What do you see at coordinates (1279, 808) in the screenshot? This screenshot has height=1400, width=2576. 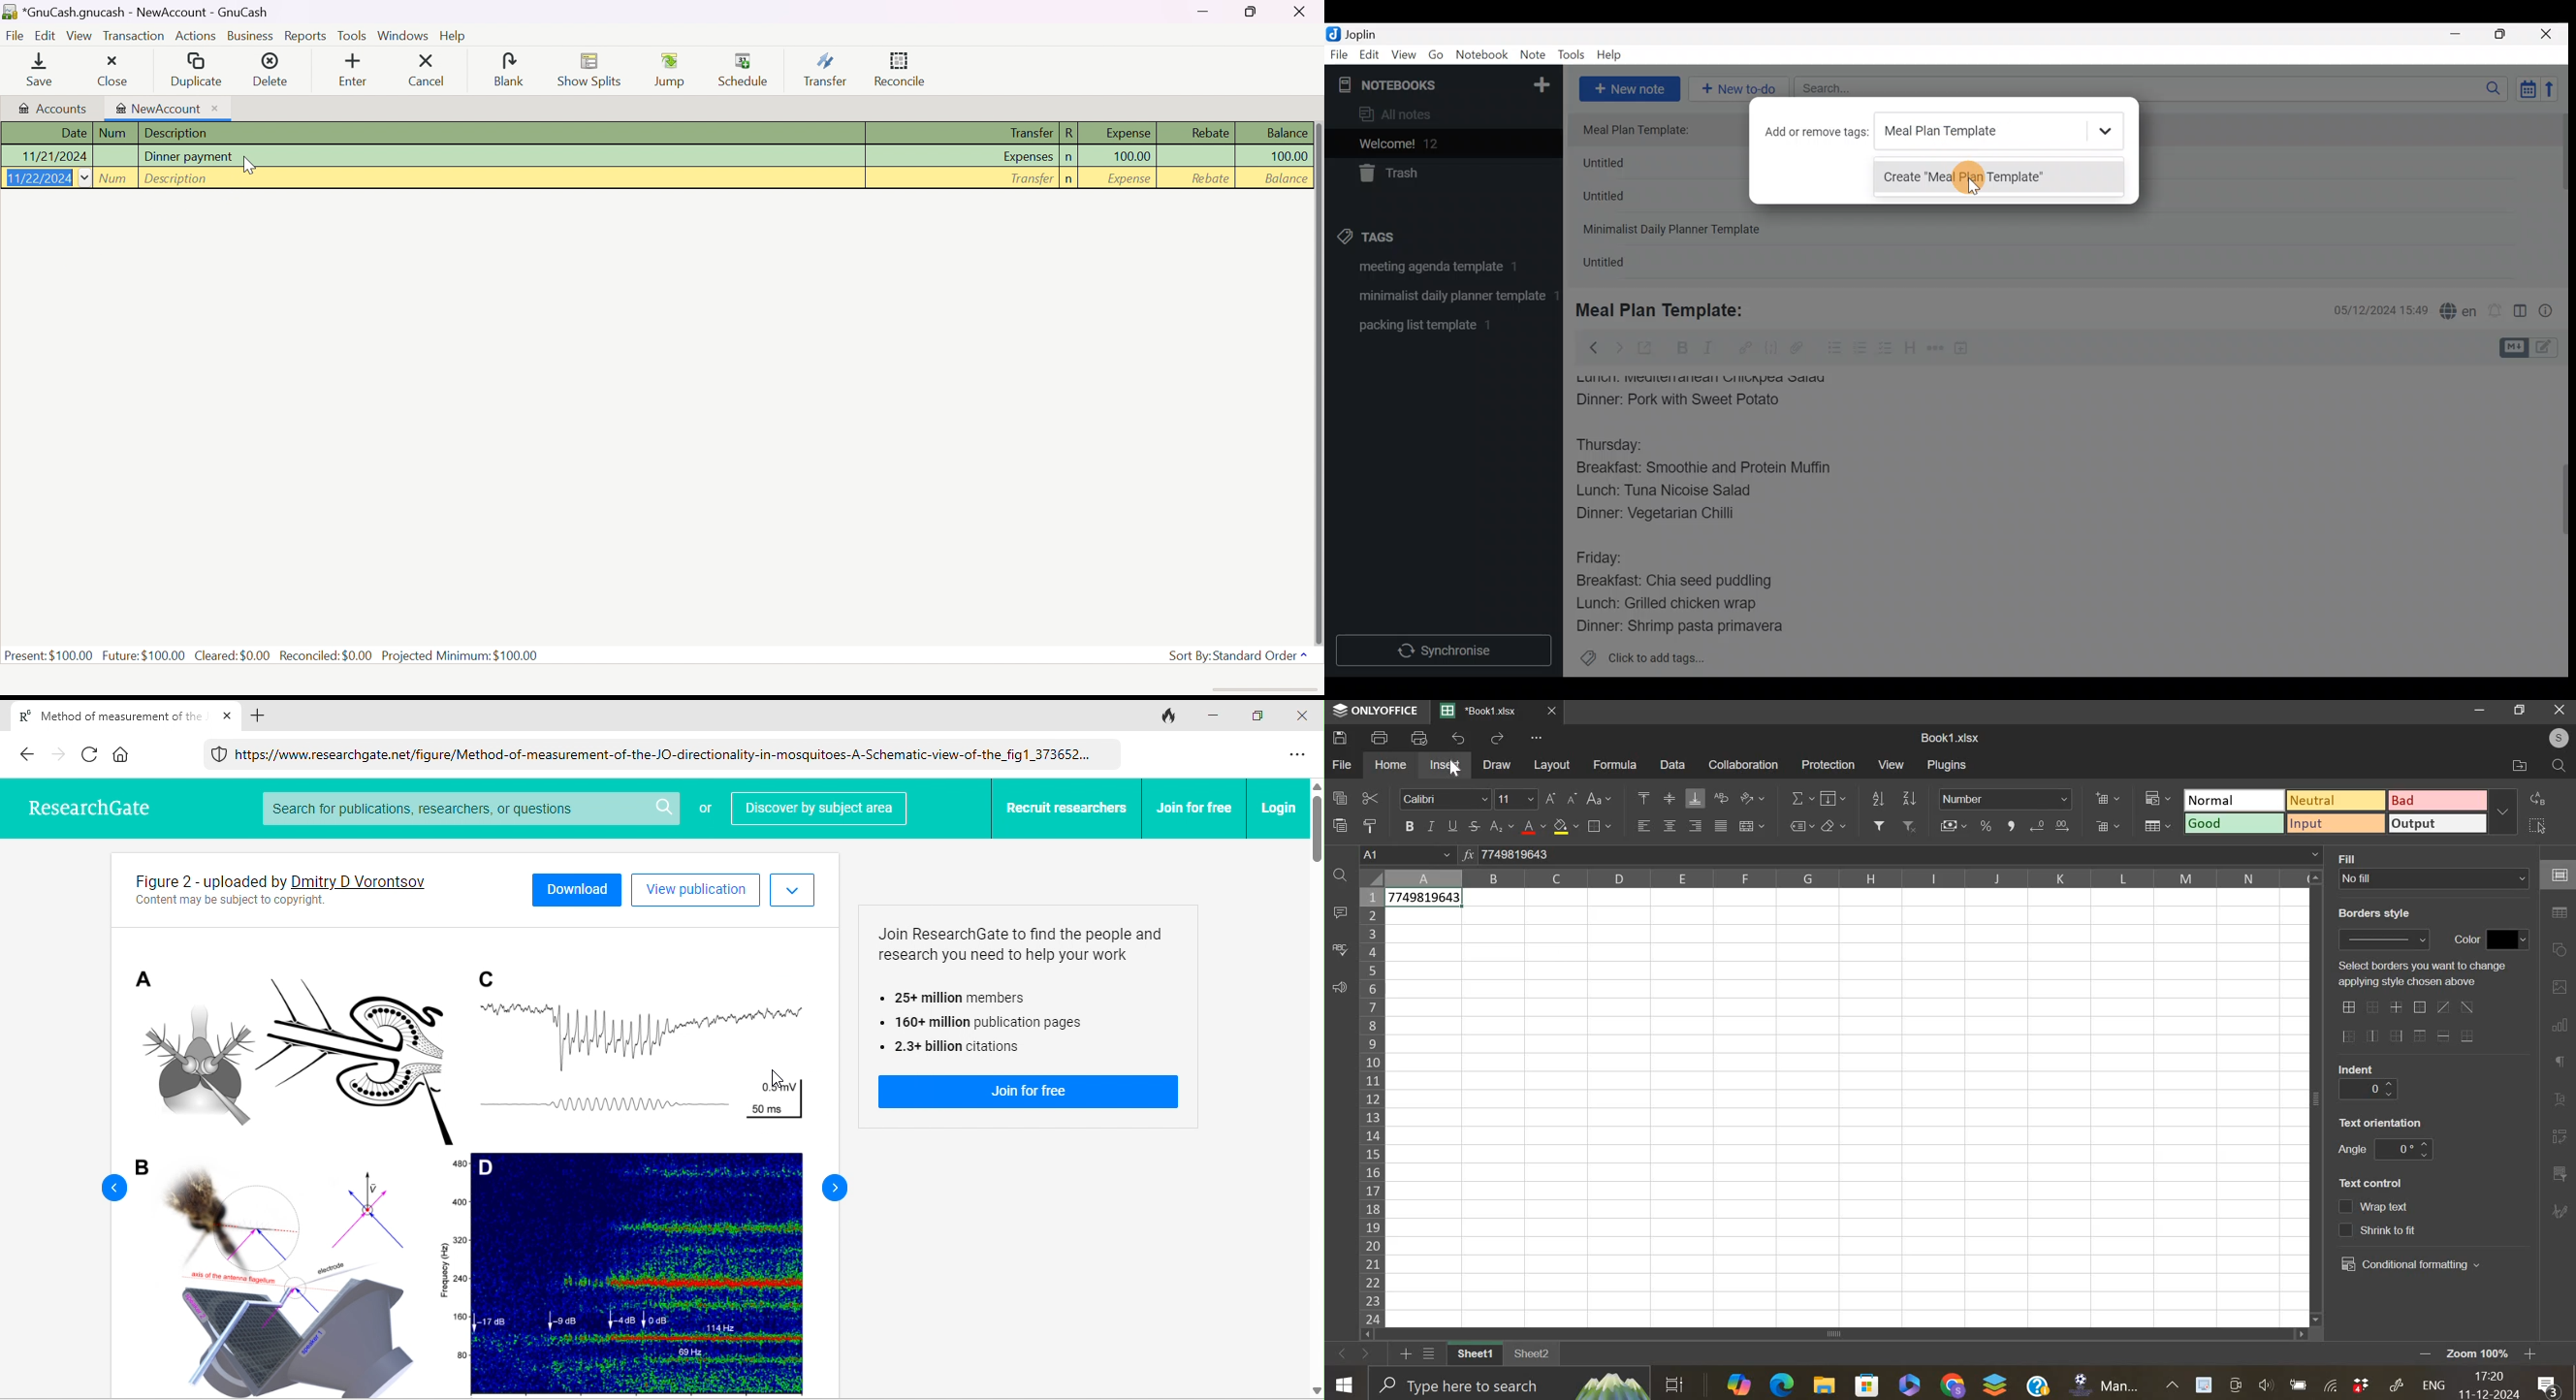 I see `log in` at bounding box center [1279, 808].